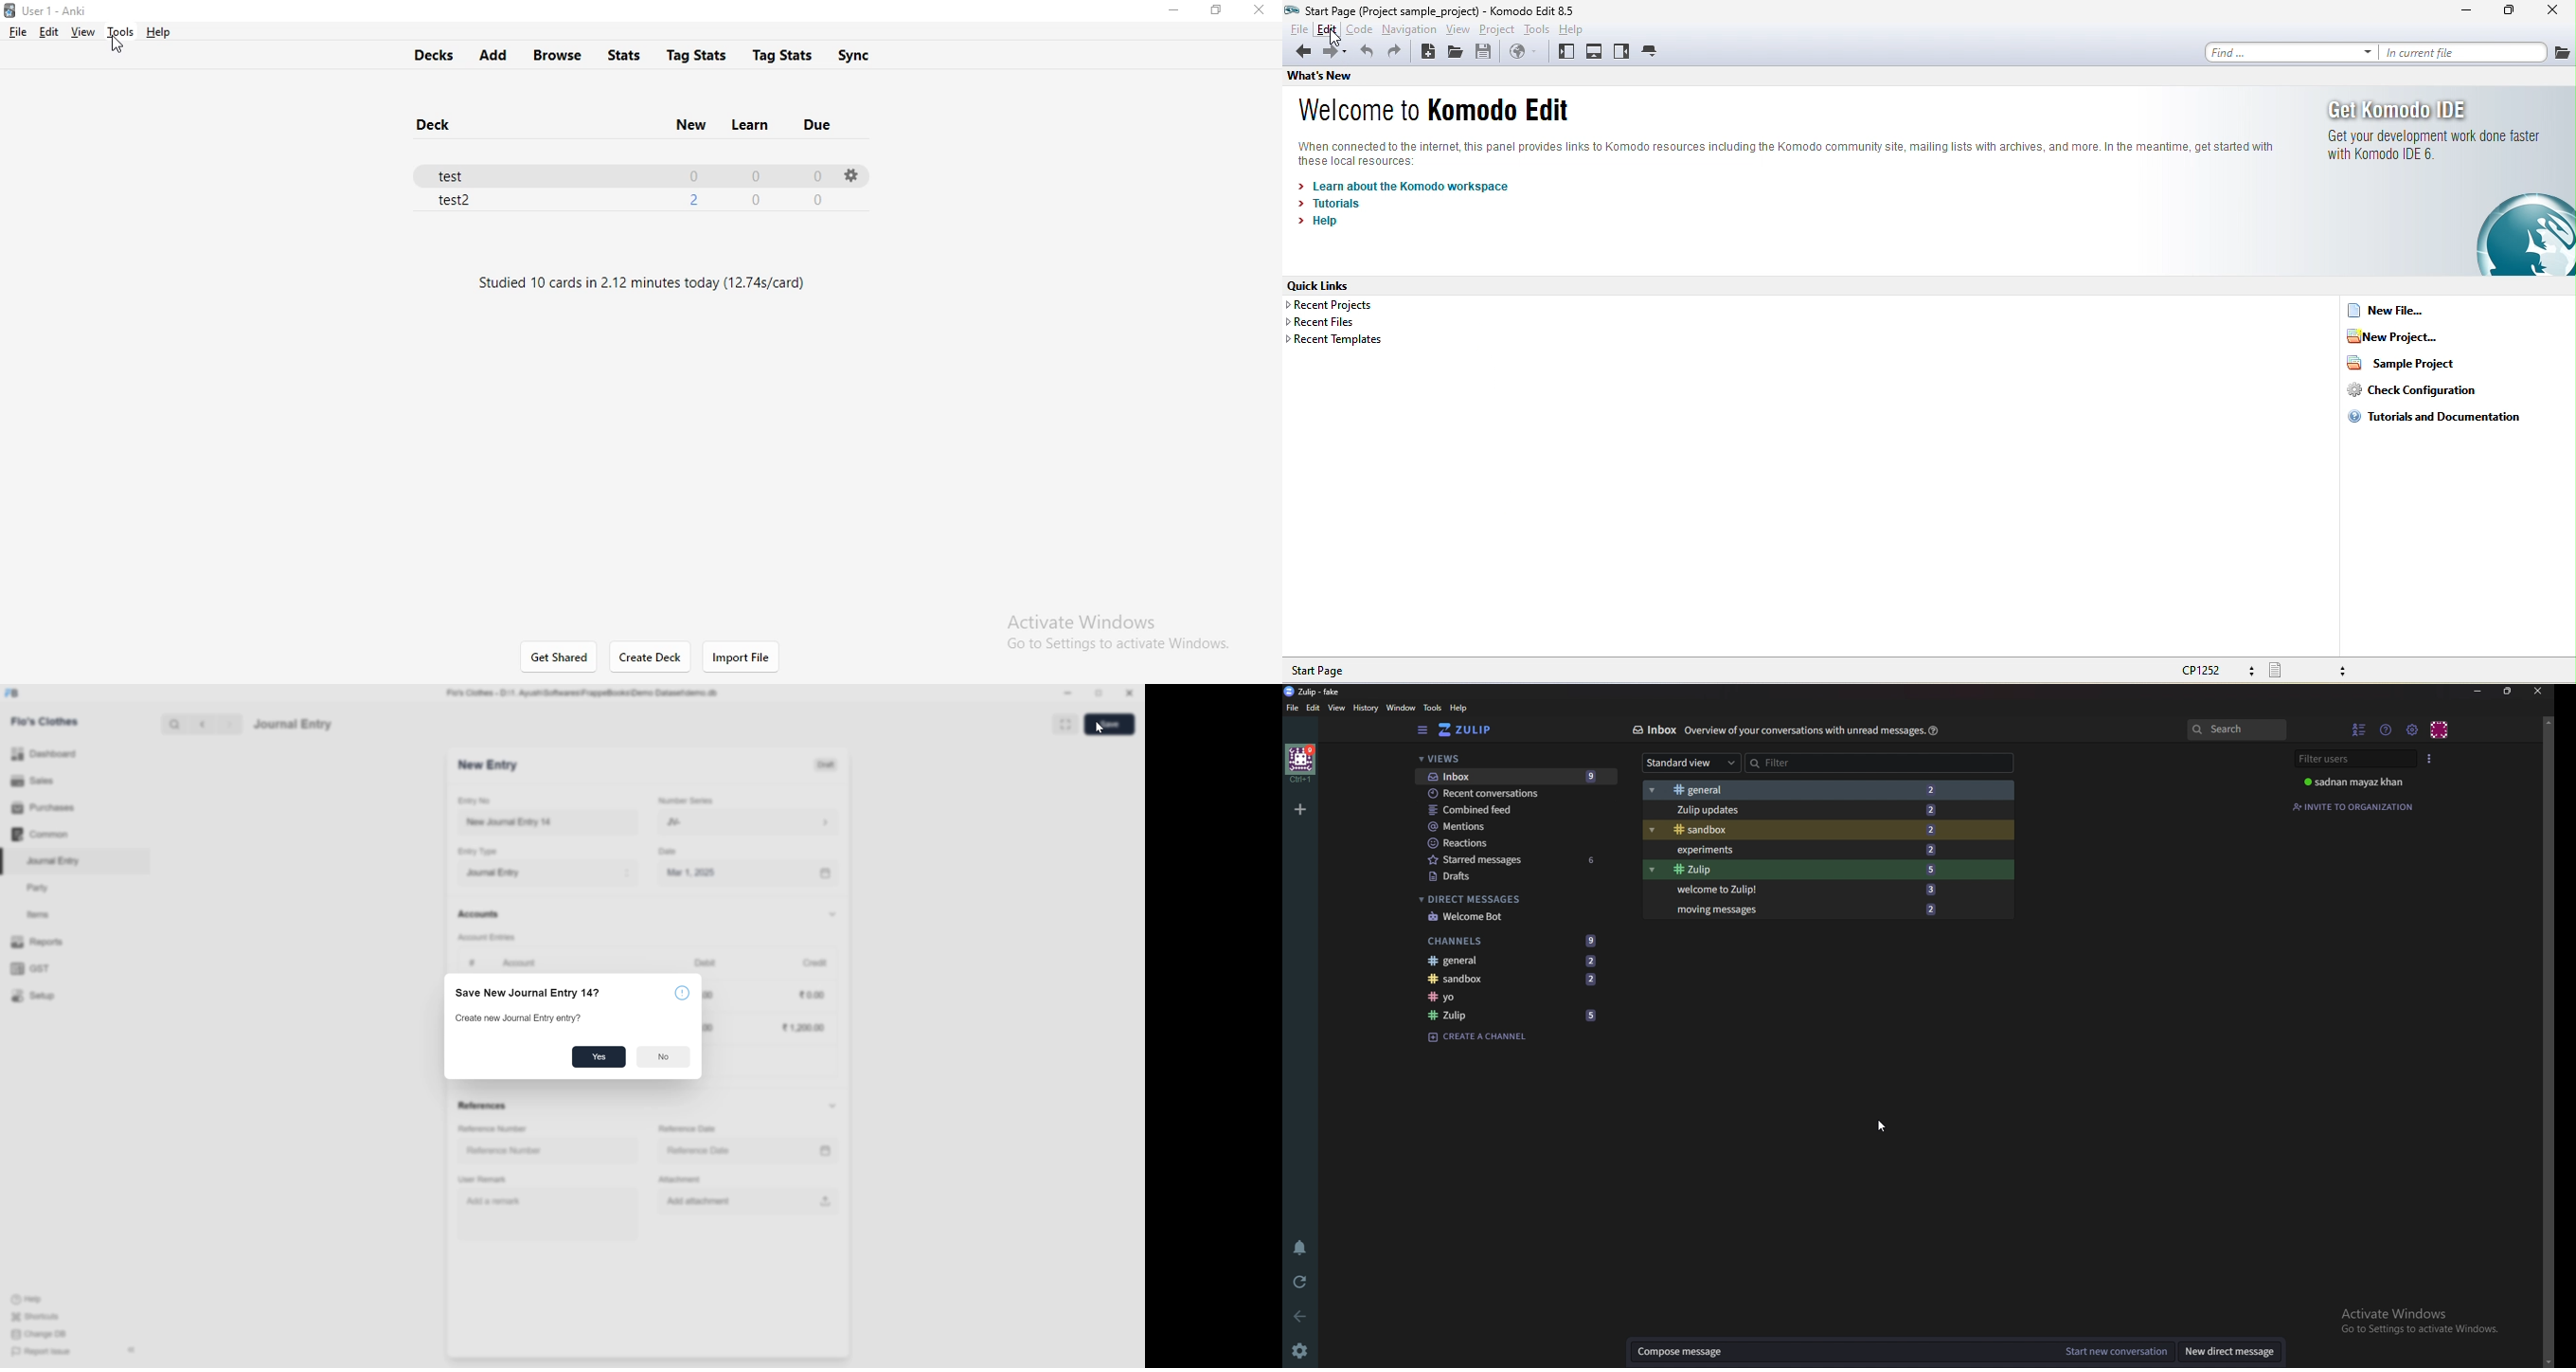  What do you see at coordinates (45, 1352) in the screenshot?
I see `Report Issue` at bounding box center [45, 1352].